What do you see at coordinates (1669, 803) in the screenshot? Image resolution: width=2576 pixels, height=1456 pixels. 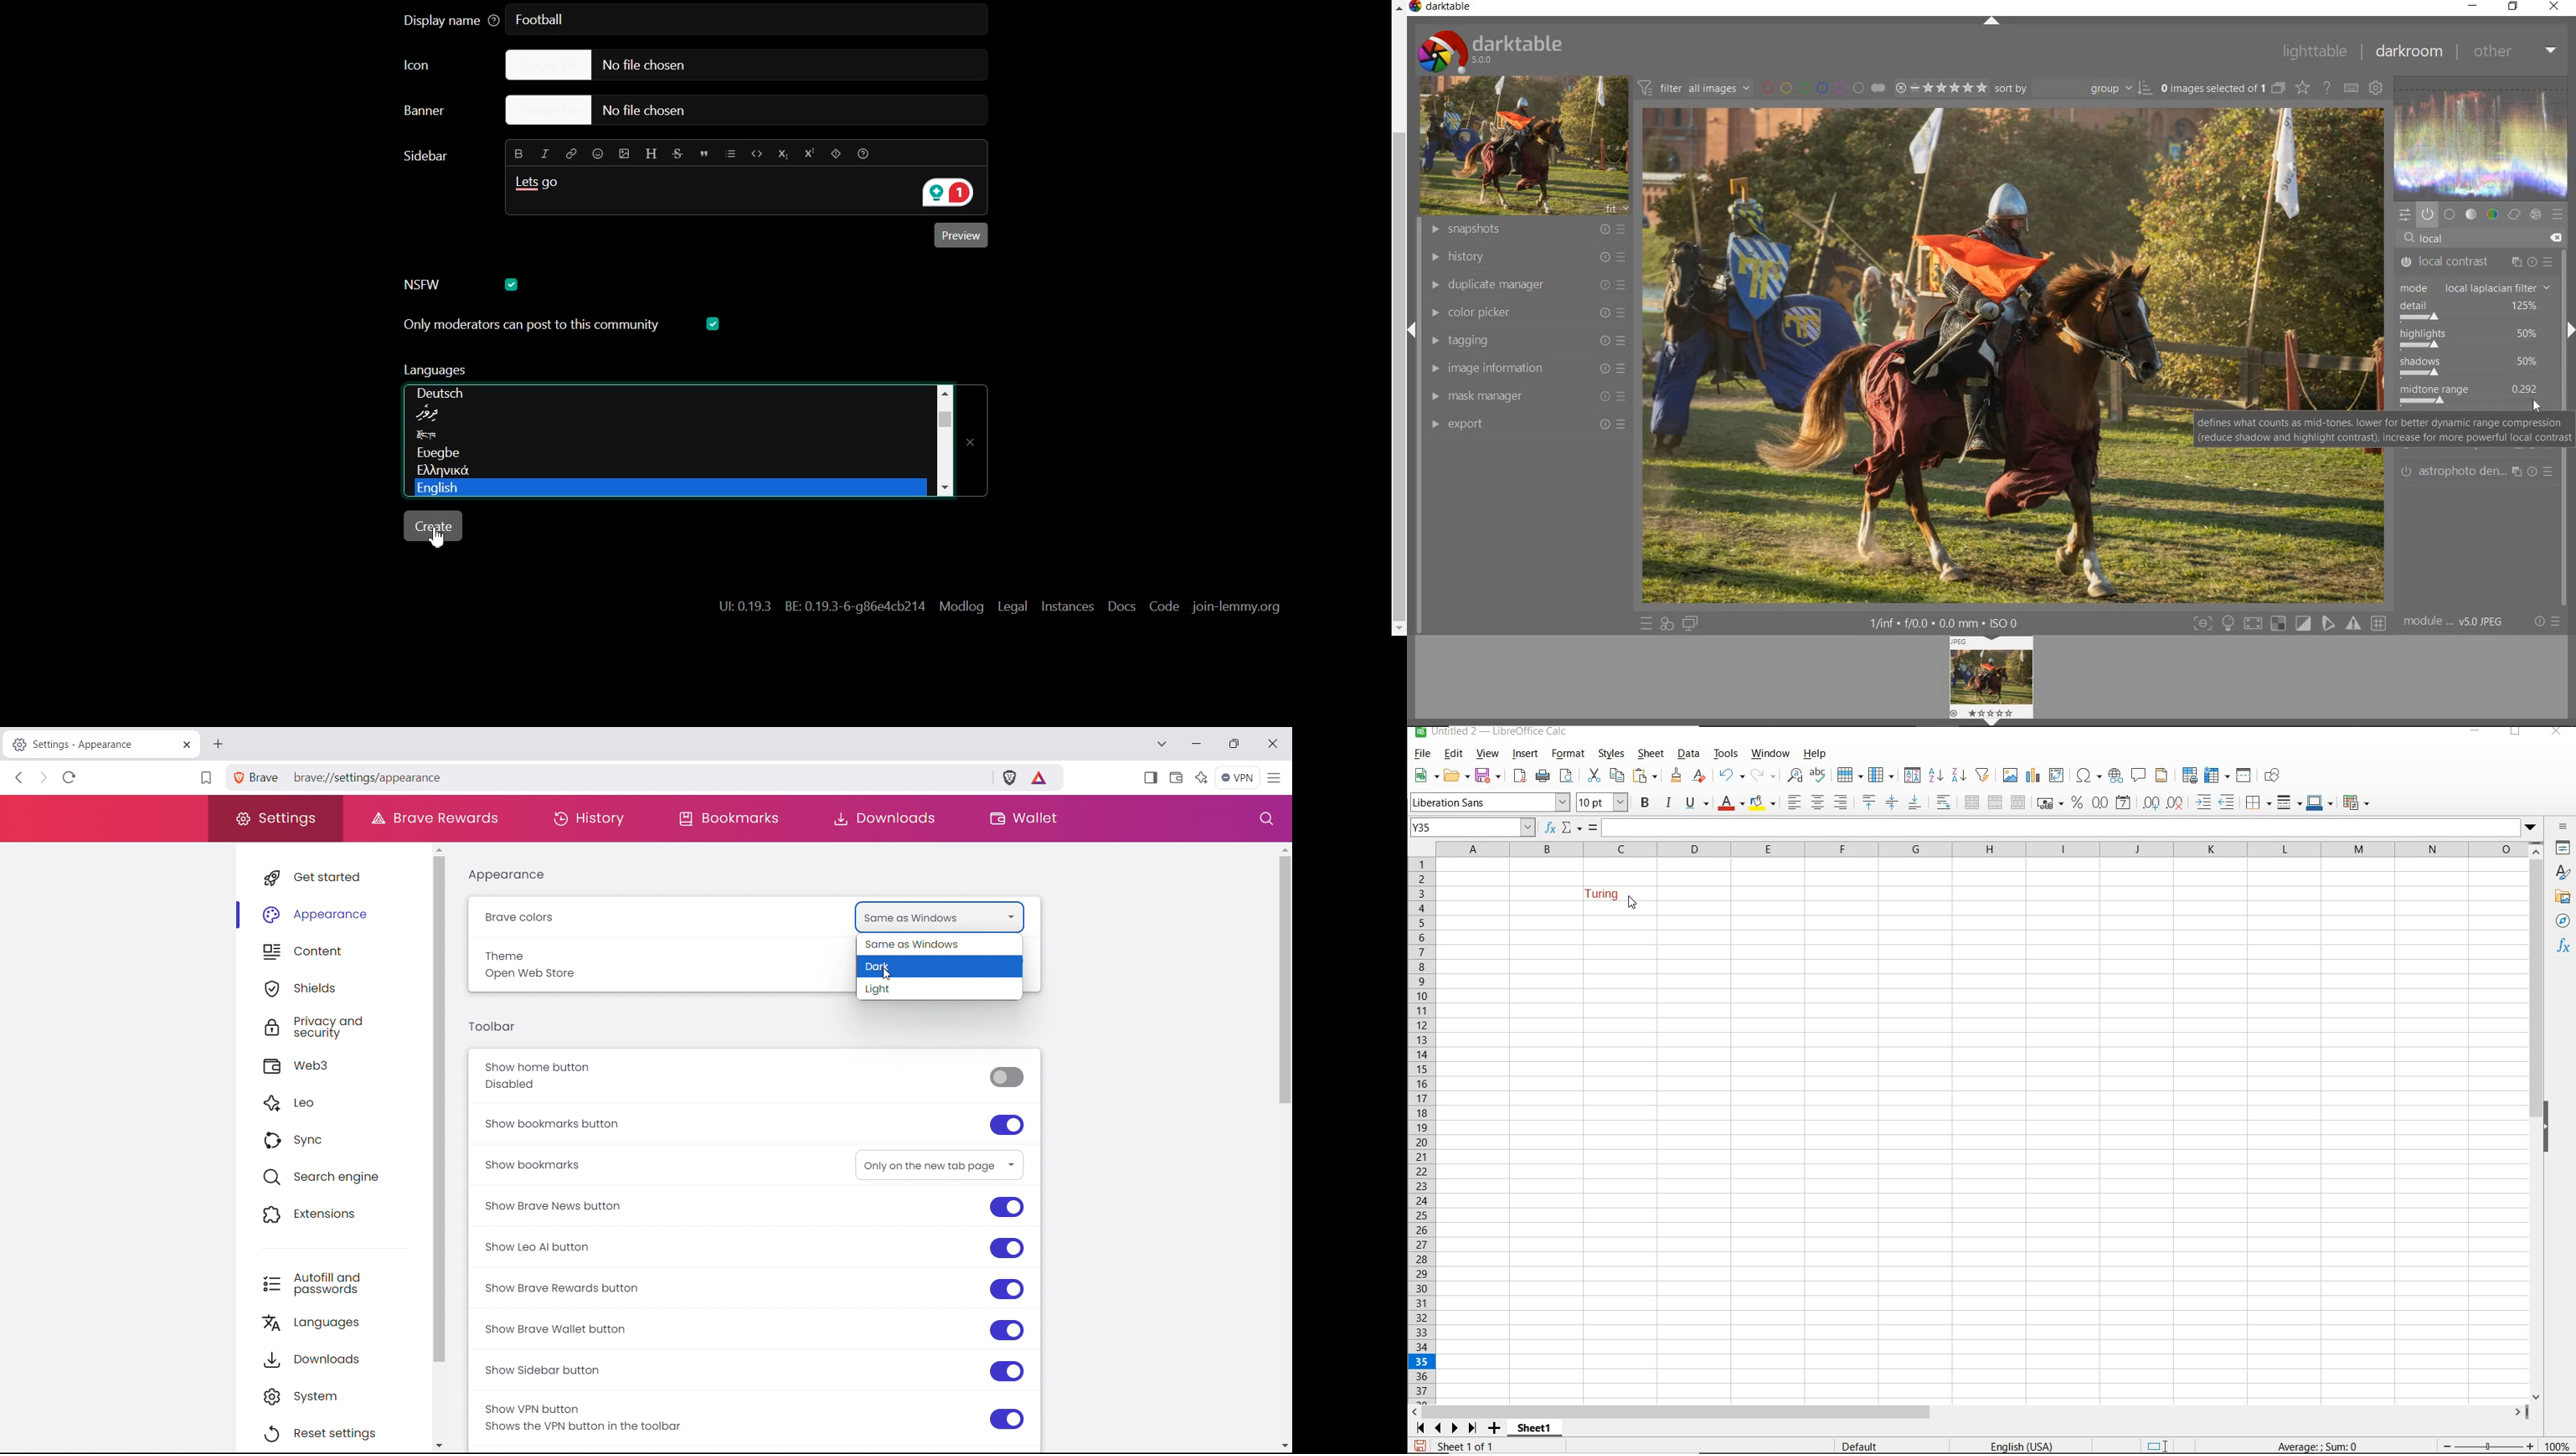 I see `ITALIC` at bounding box center [1669, 803].